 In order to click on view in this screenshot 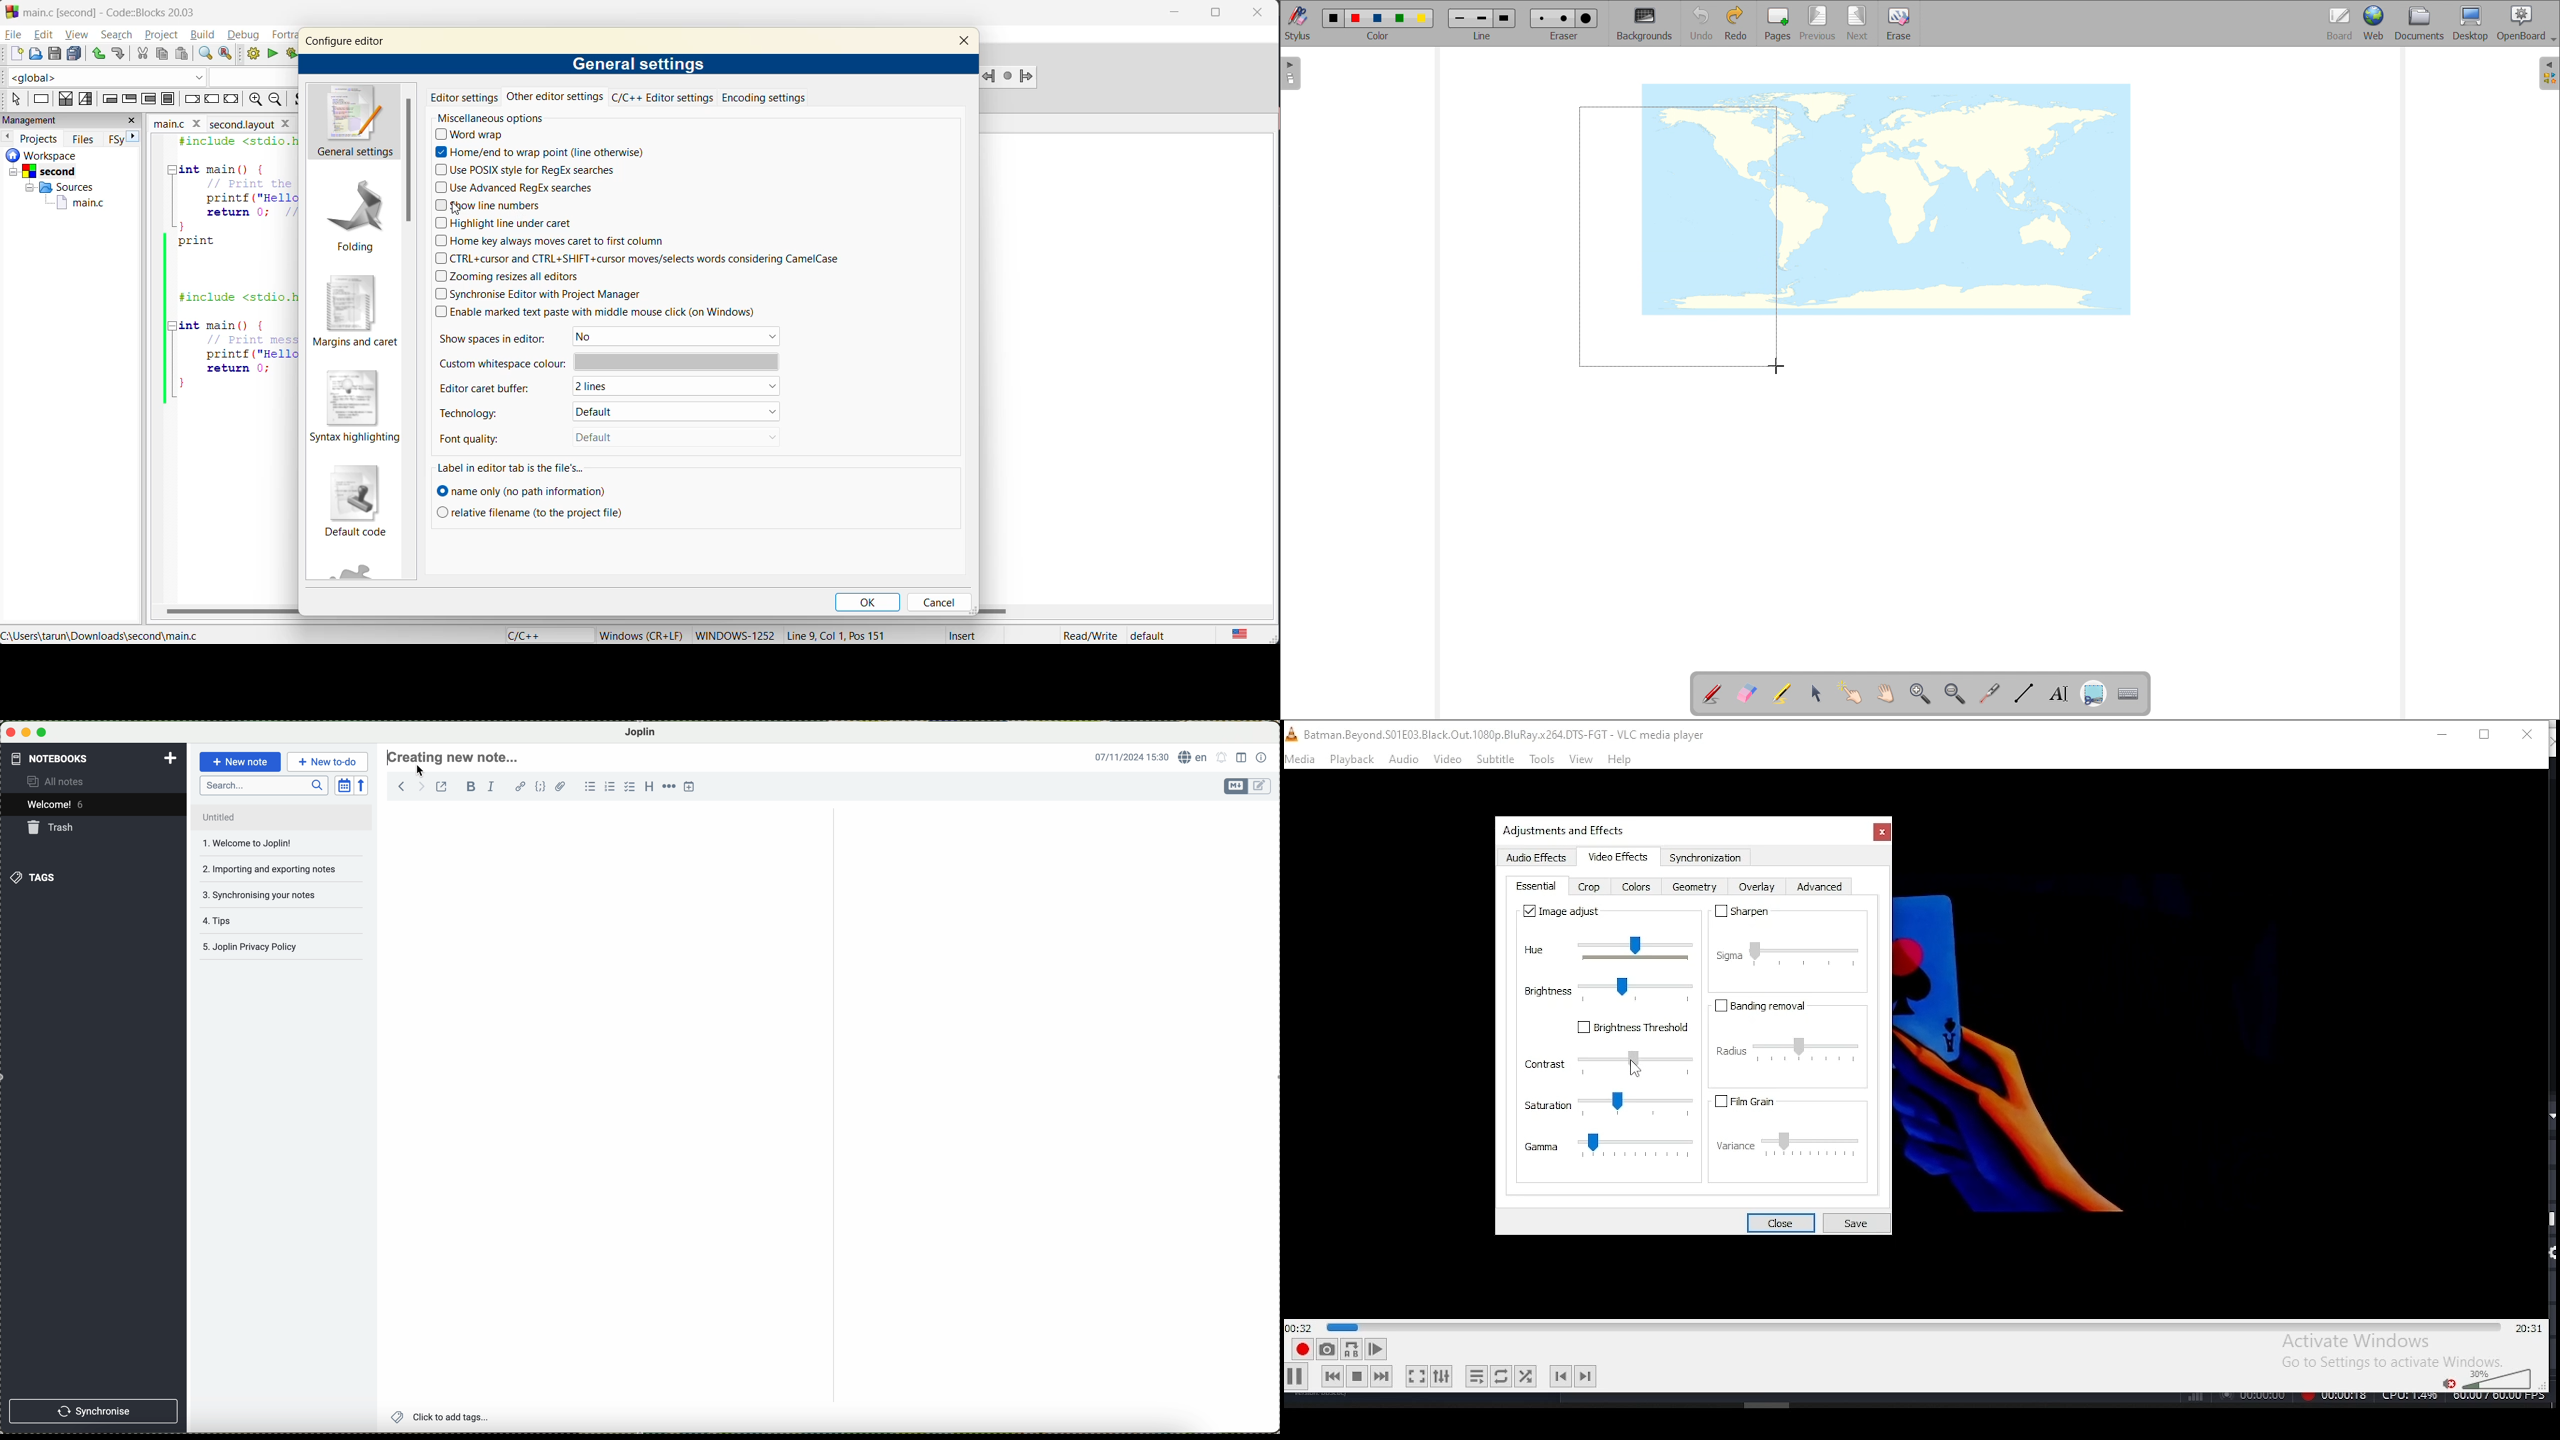, I will do `click(80, 35)`.